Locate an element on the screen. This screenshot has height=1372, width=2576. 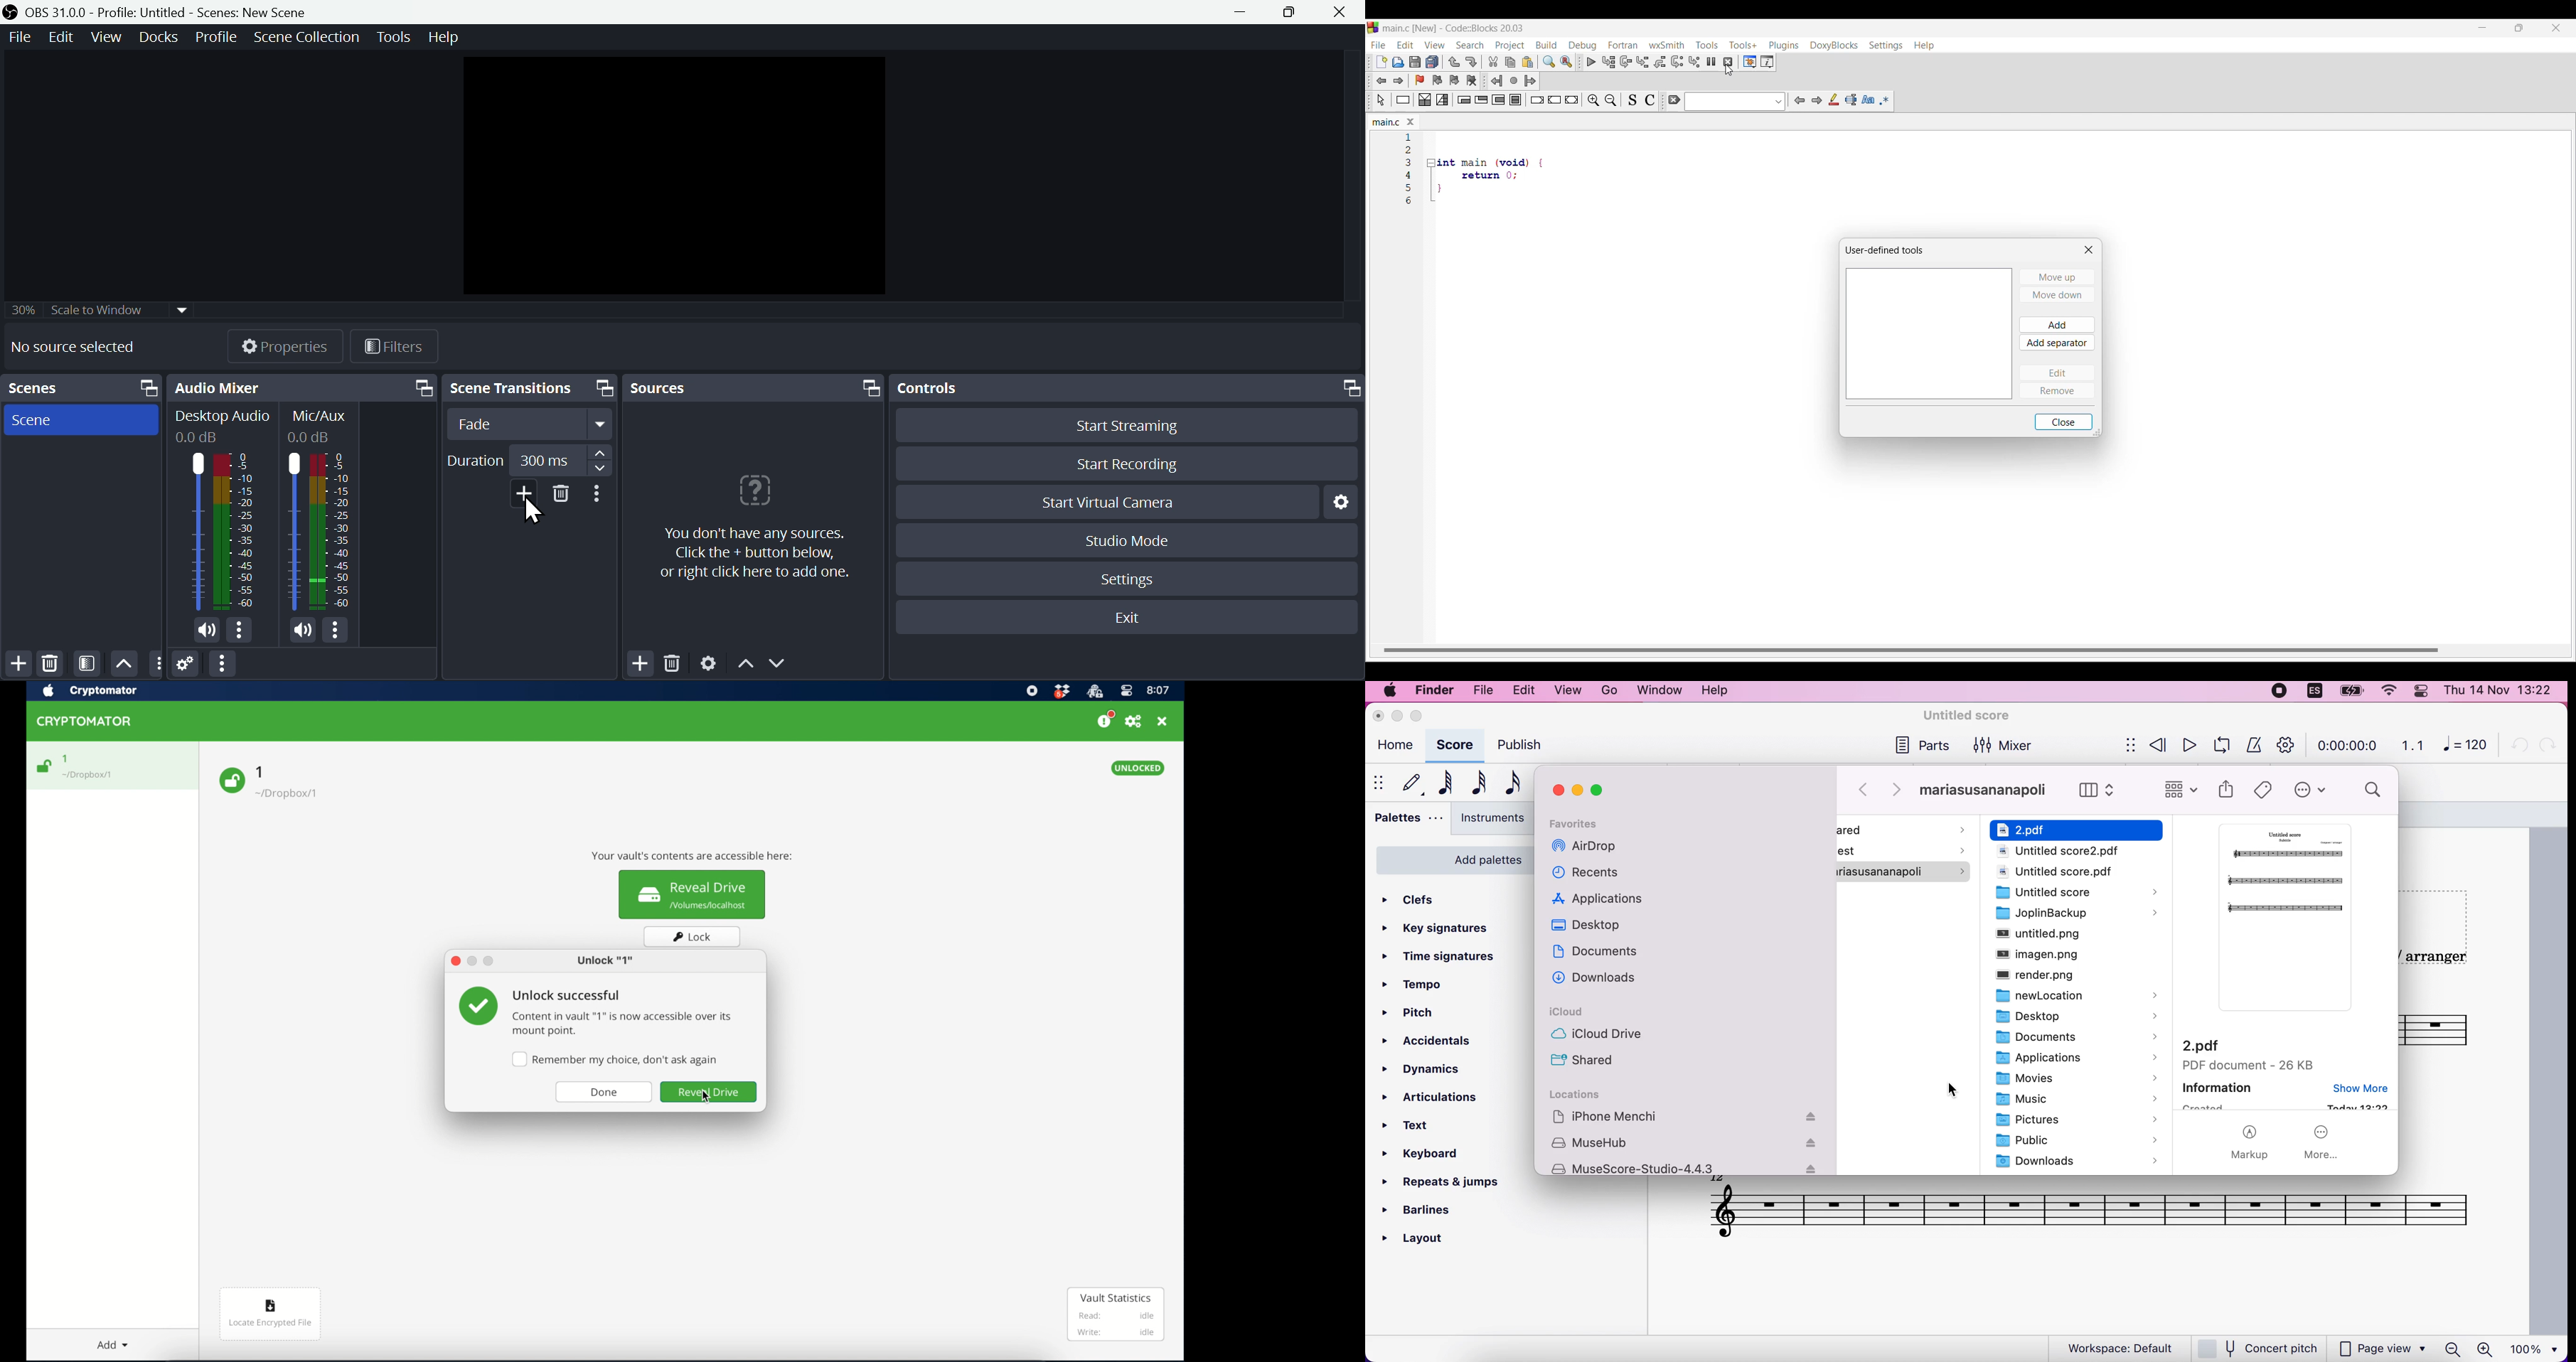
undo is located at coordinates (2520, 747).